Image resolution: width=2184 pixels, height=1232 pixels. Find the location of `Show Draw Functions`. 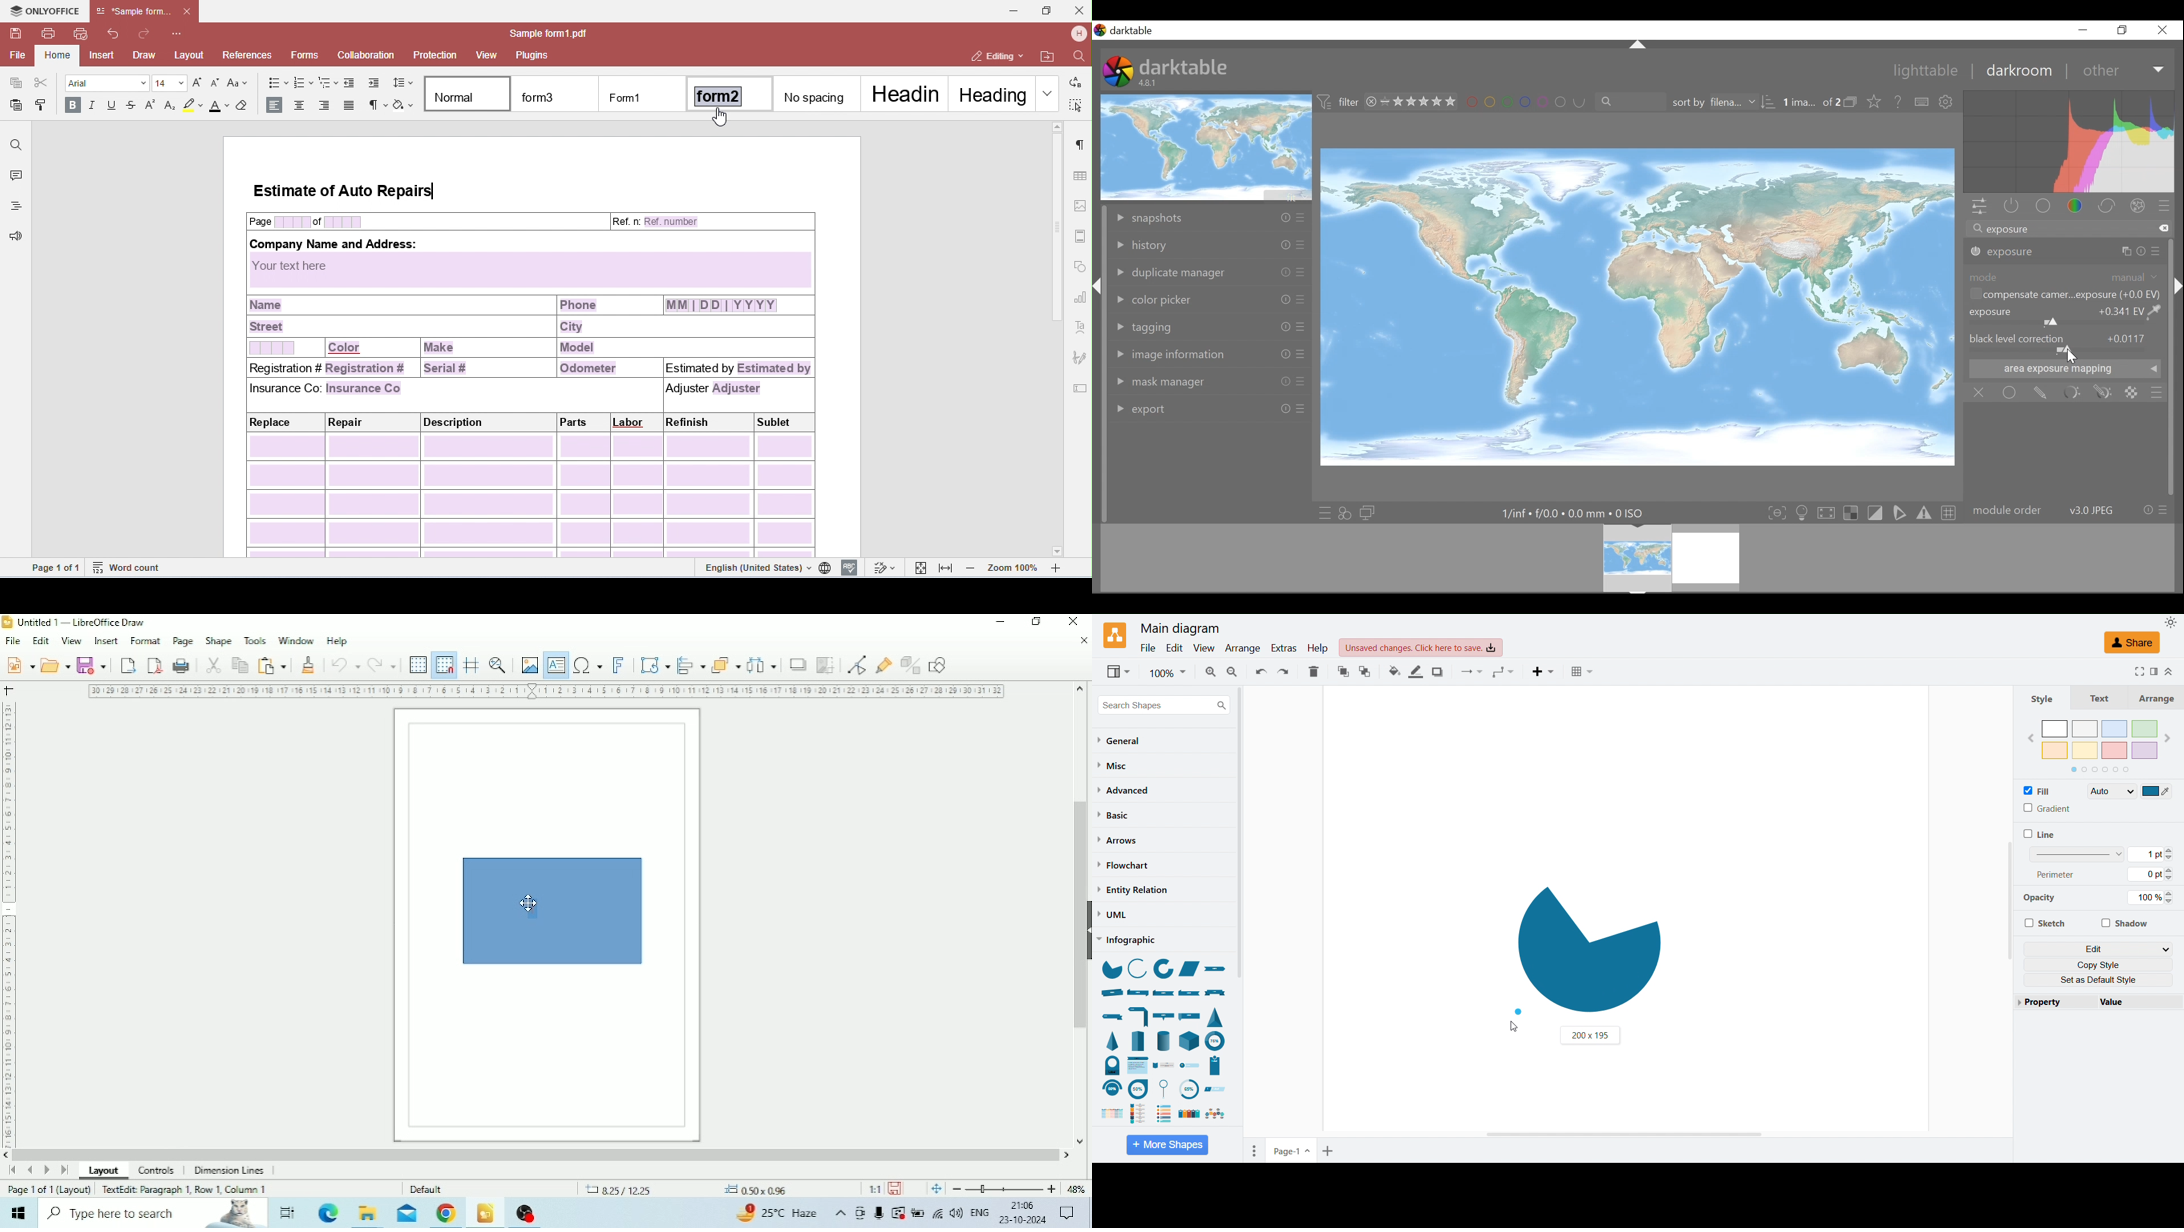

Show Draw Functions is located at coordinates (940, 666).